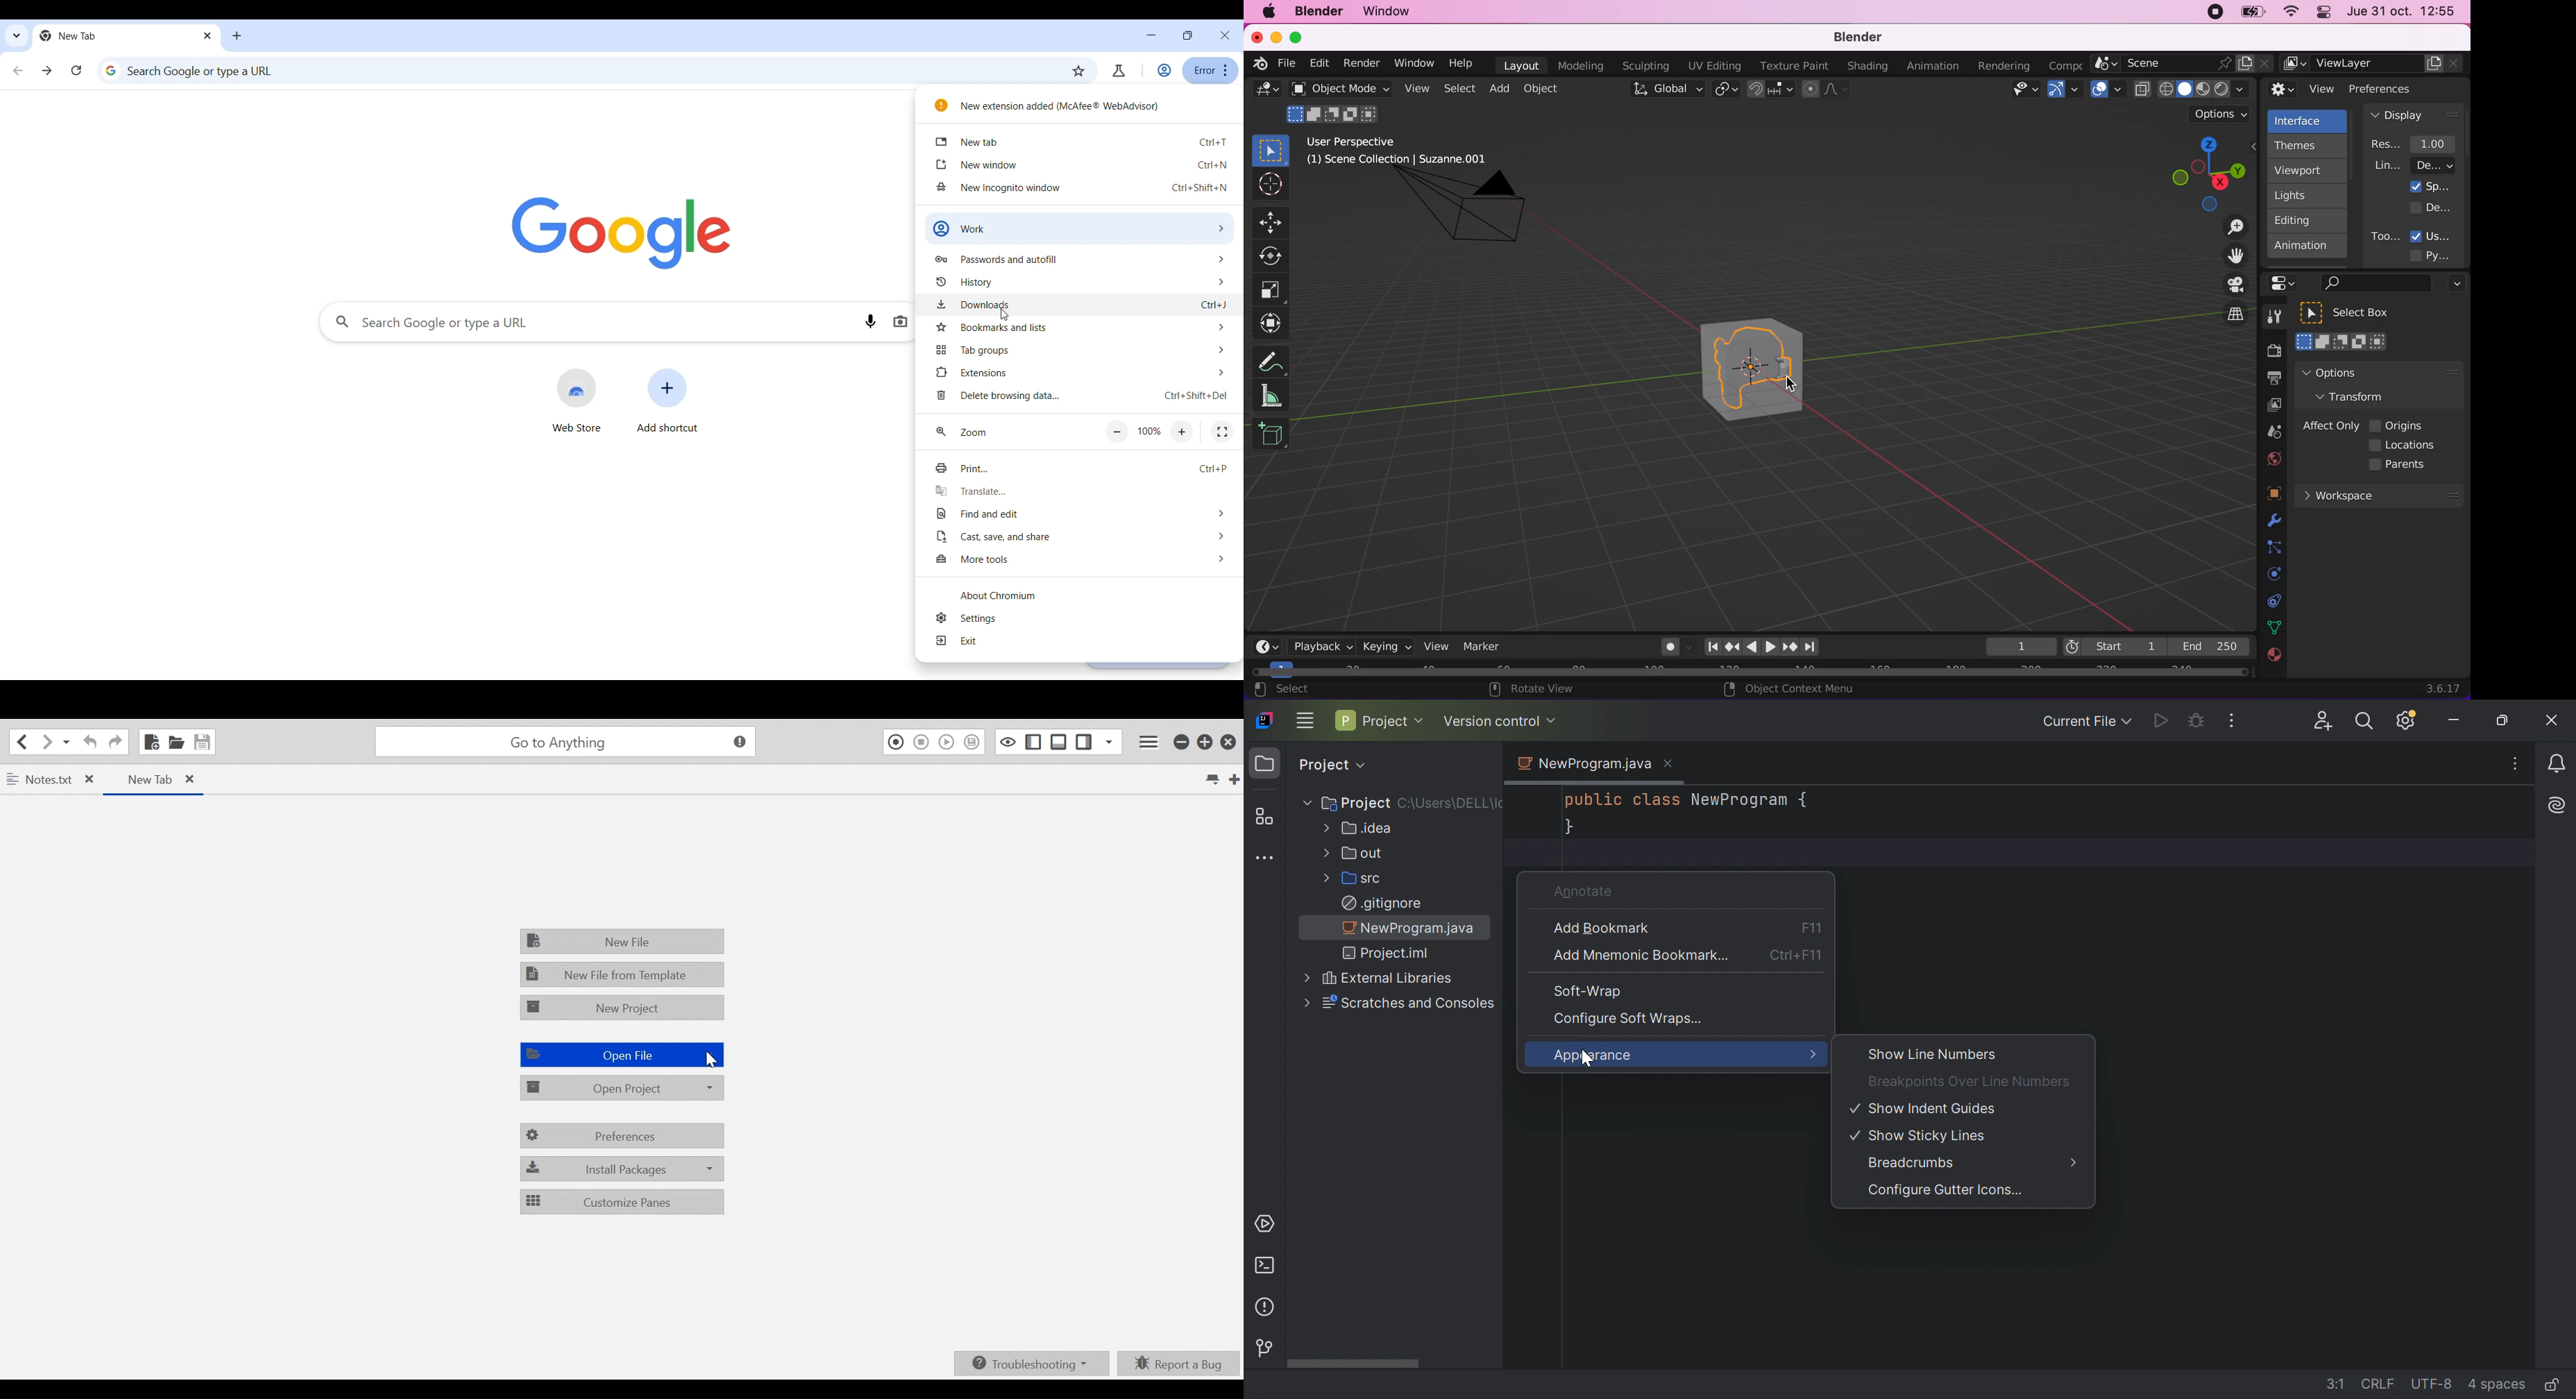 This screenshot has width=2576, height=1400. What do you see at coordinates (2357, 372) in the screenshot?
I see `options` at bounding box center [2357, 372].